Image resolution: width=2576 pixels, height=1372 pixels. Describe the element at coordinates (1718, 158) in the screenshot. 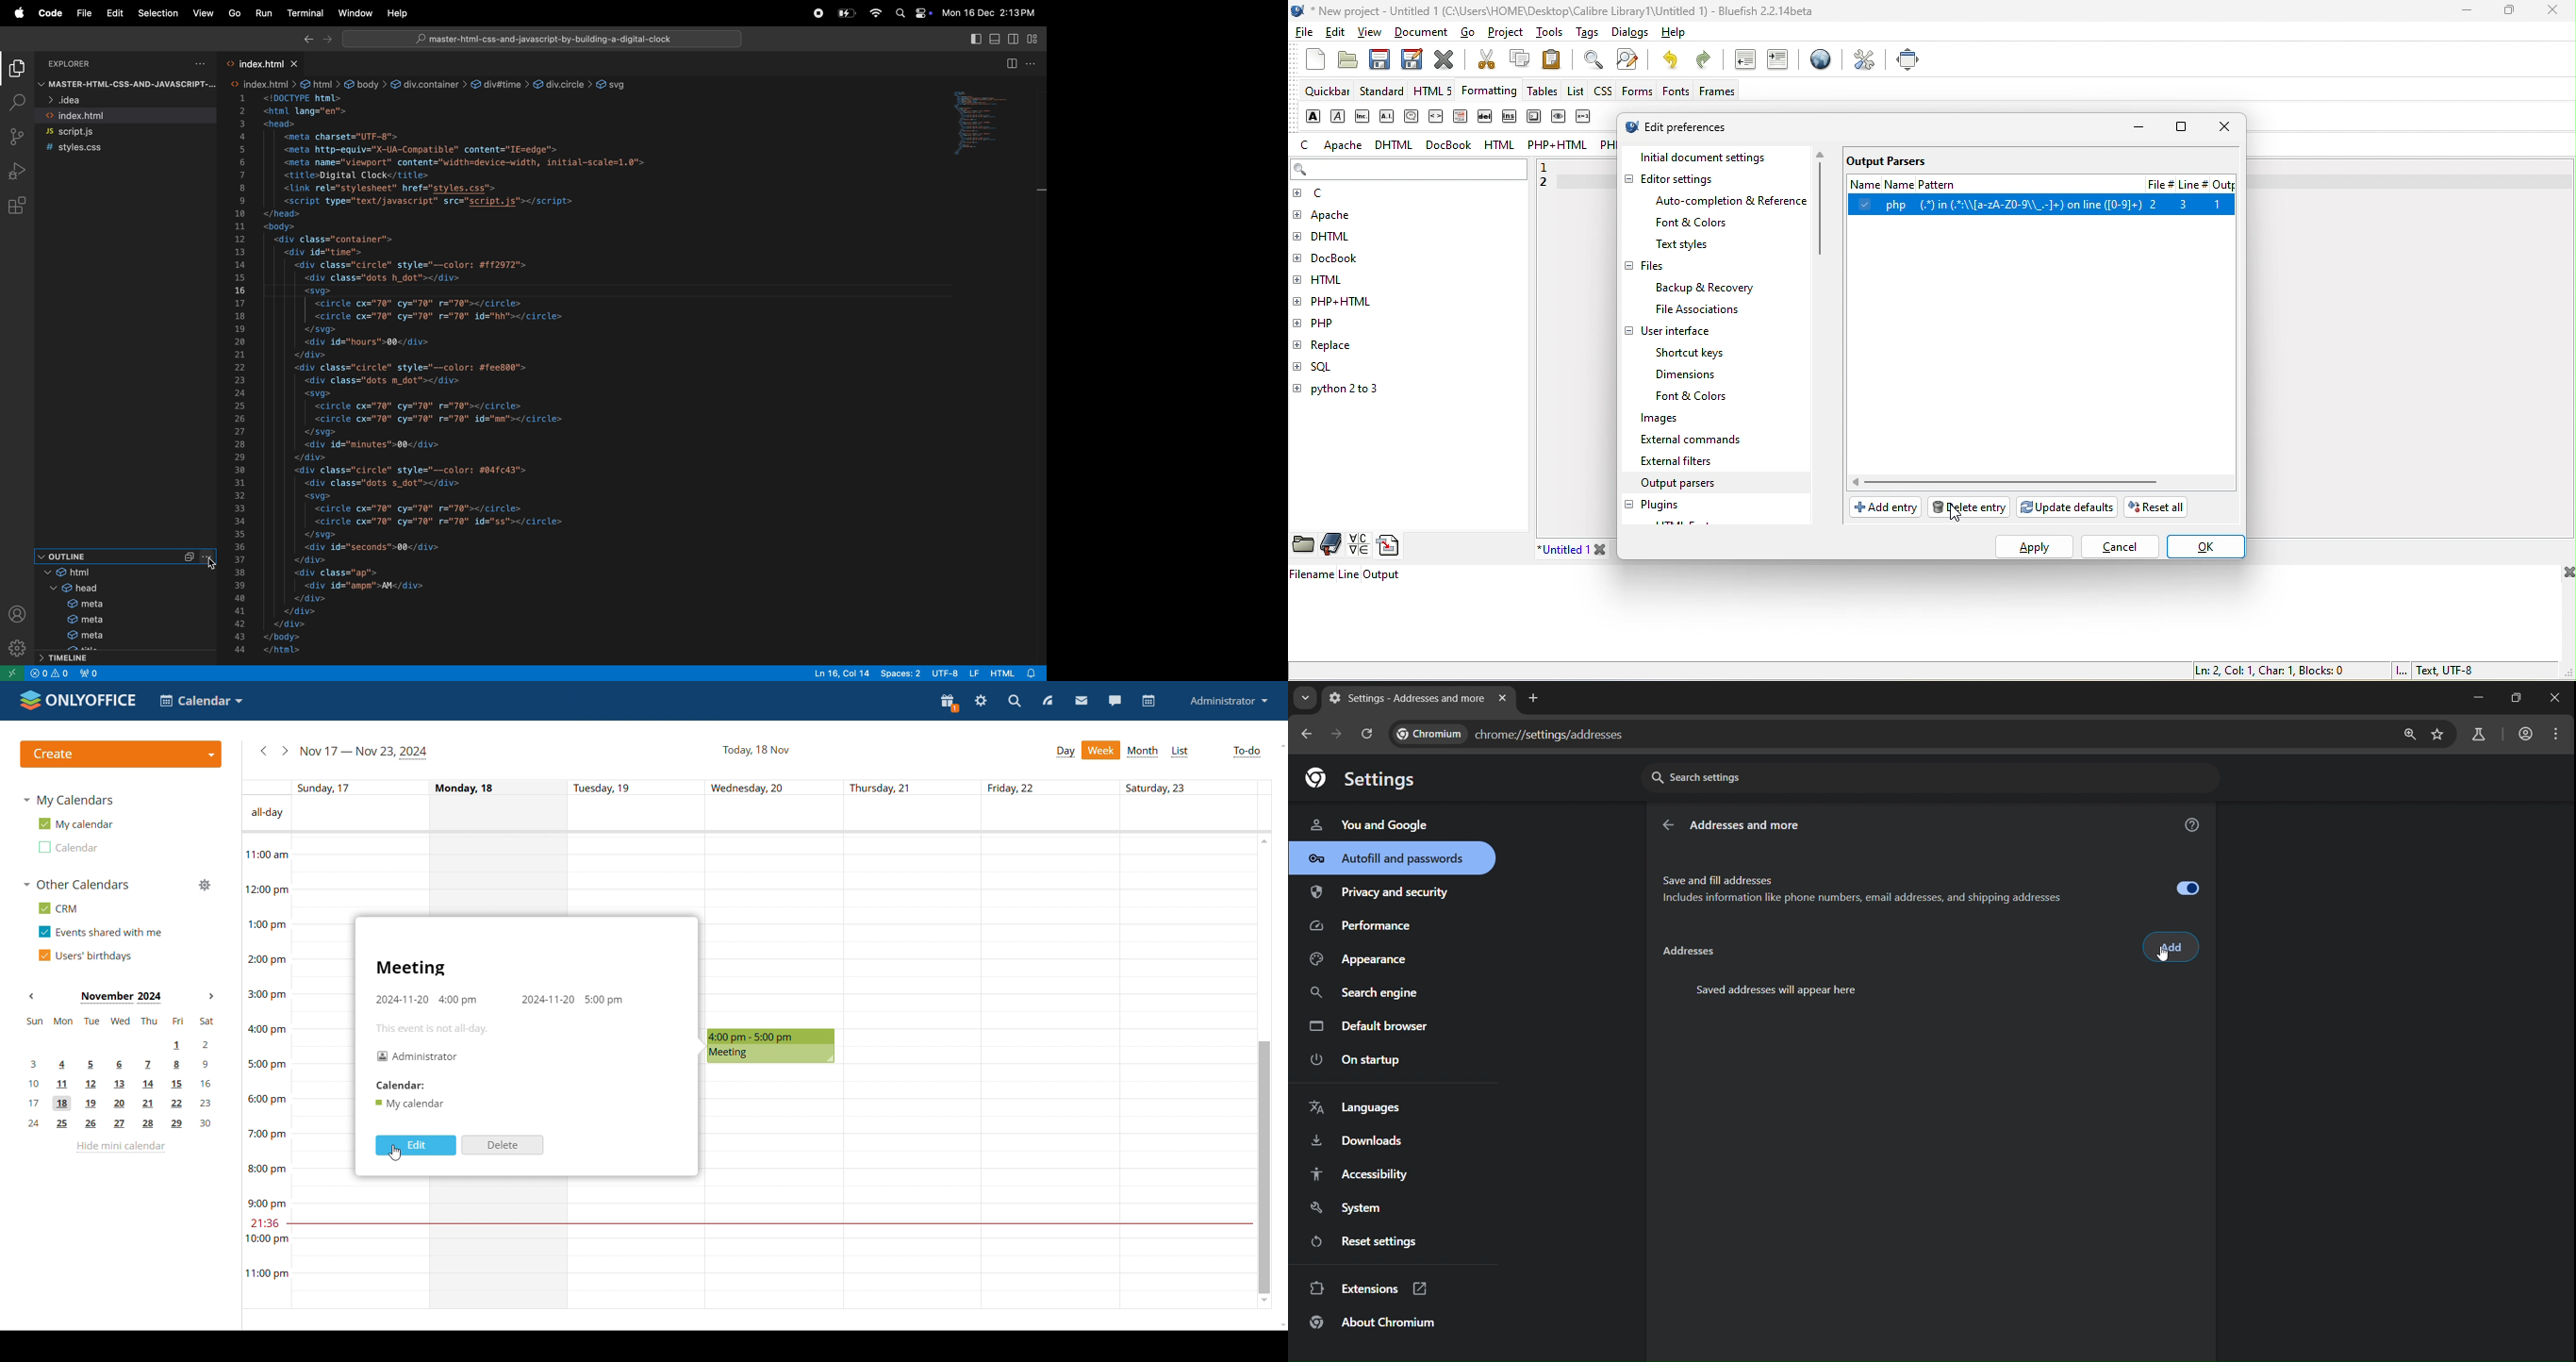

I see `initial document settings` at that location.